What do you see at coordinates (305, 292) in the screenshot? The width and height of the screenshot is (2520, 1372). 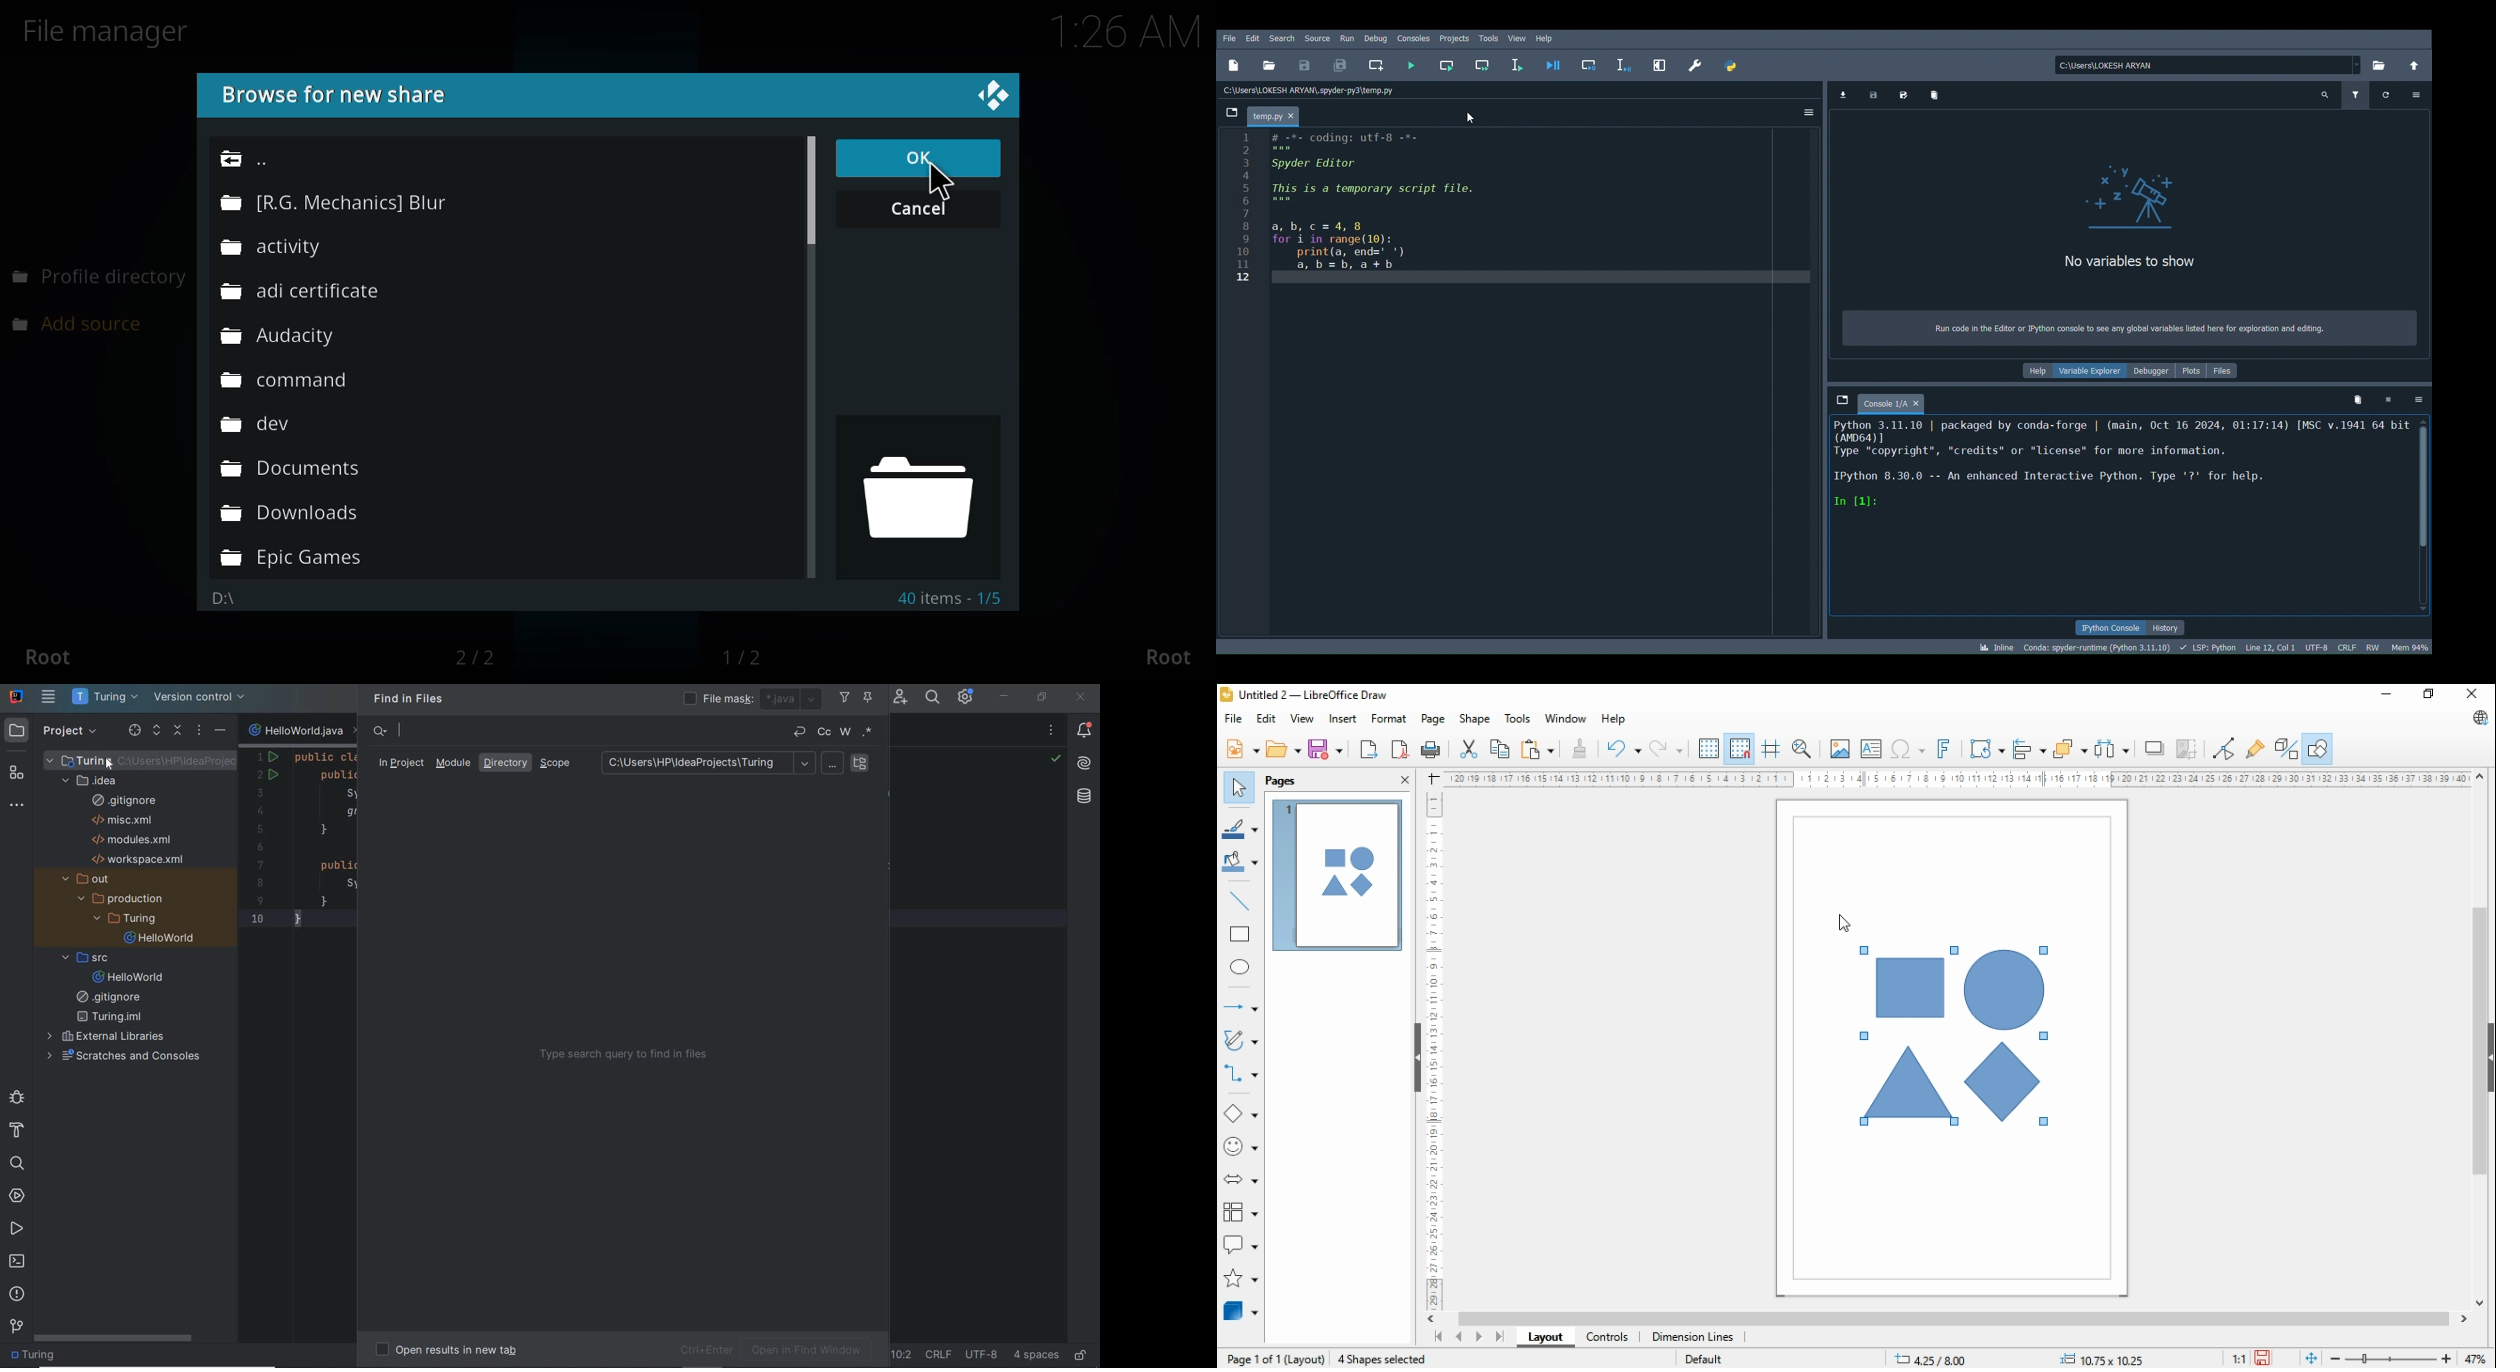 I see `file` at bounding box center [305, 292].